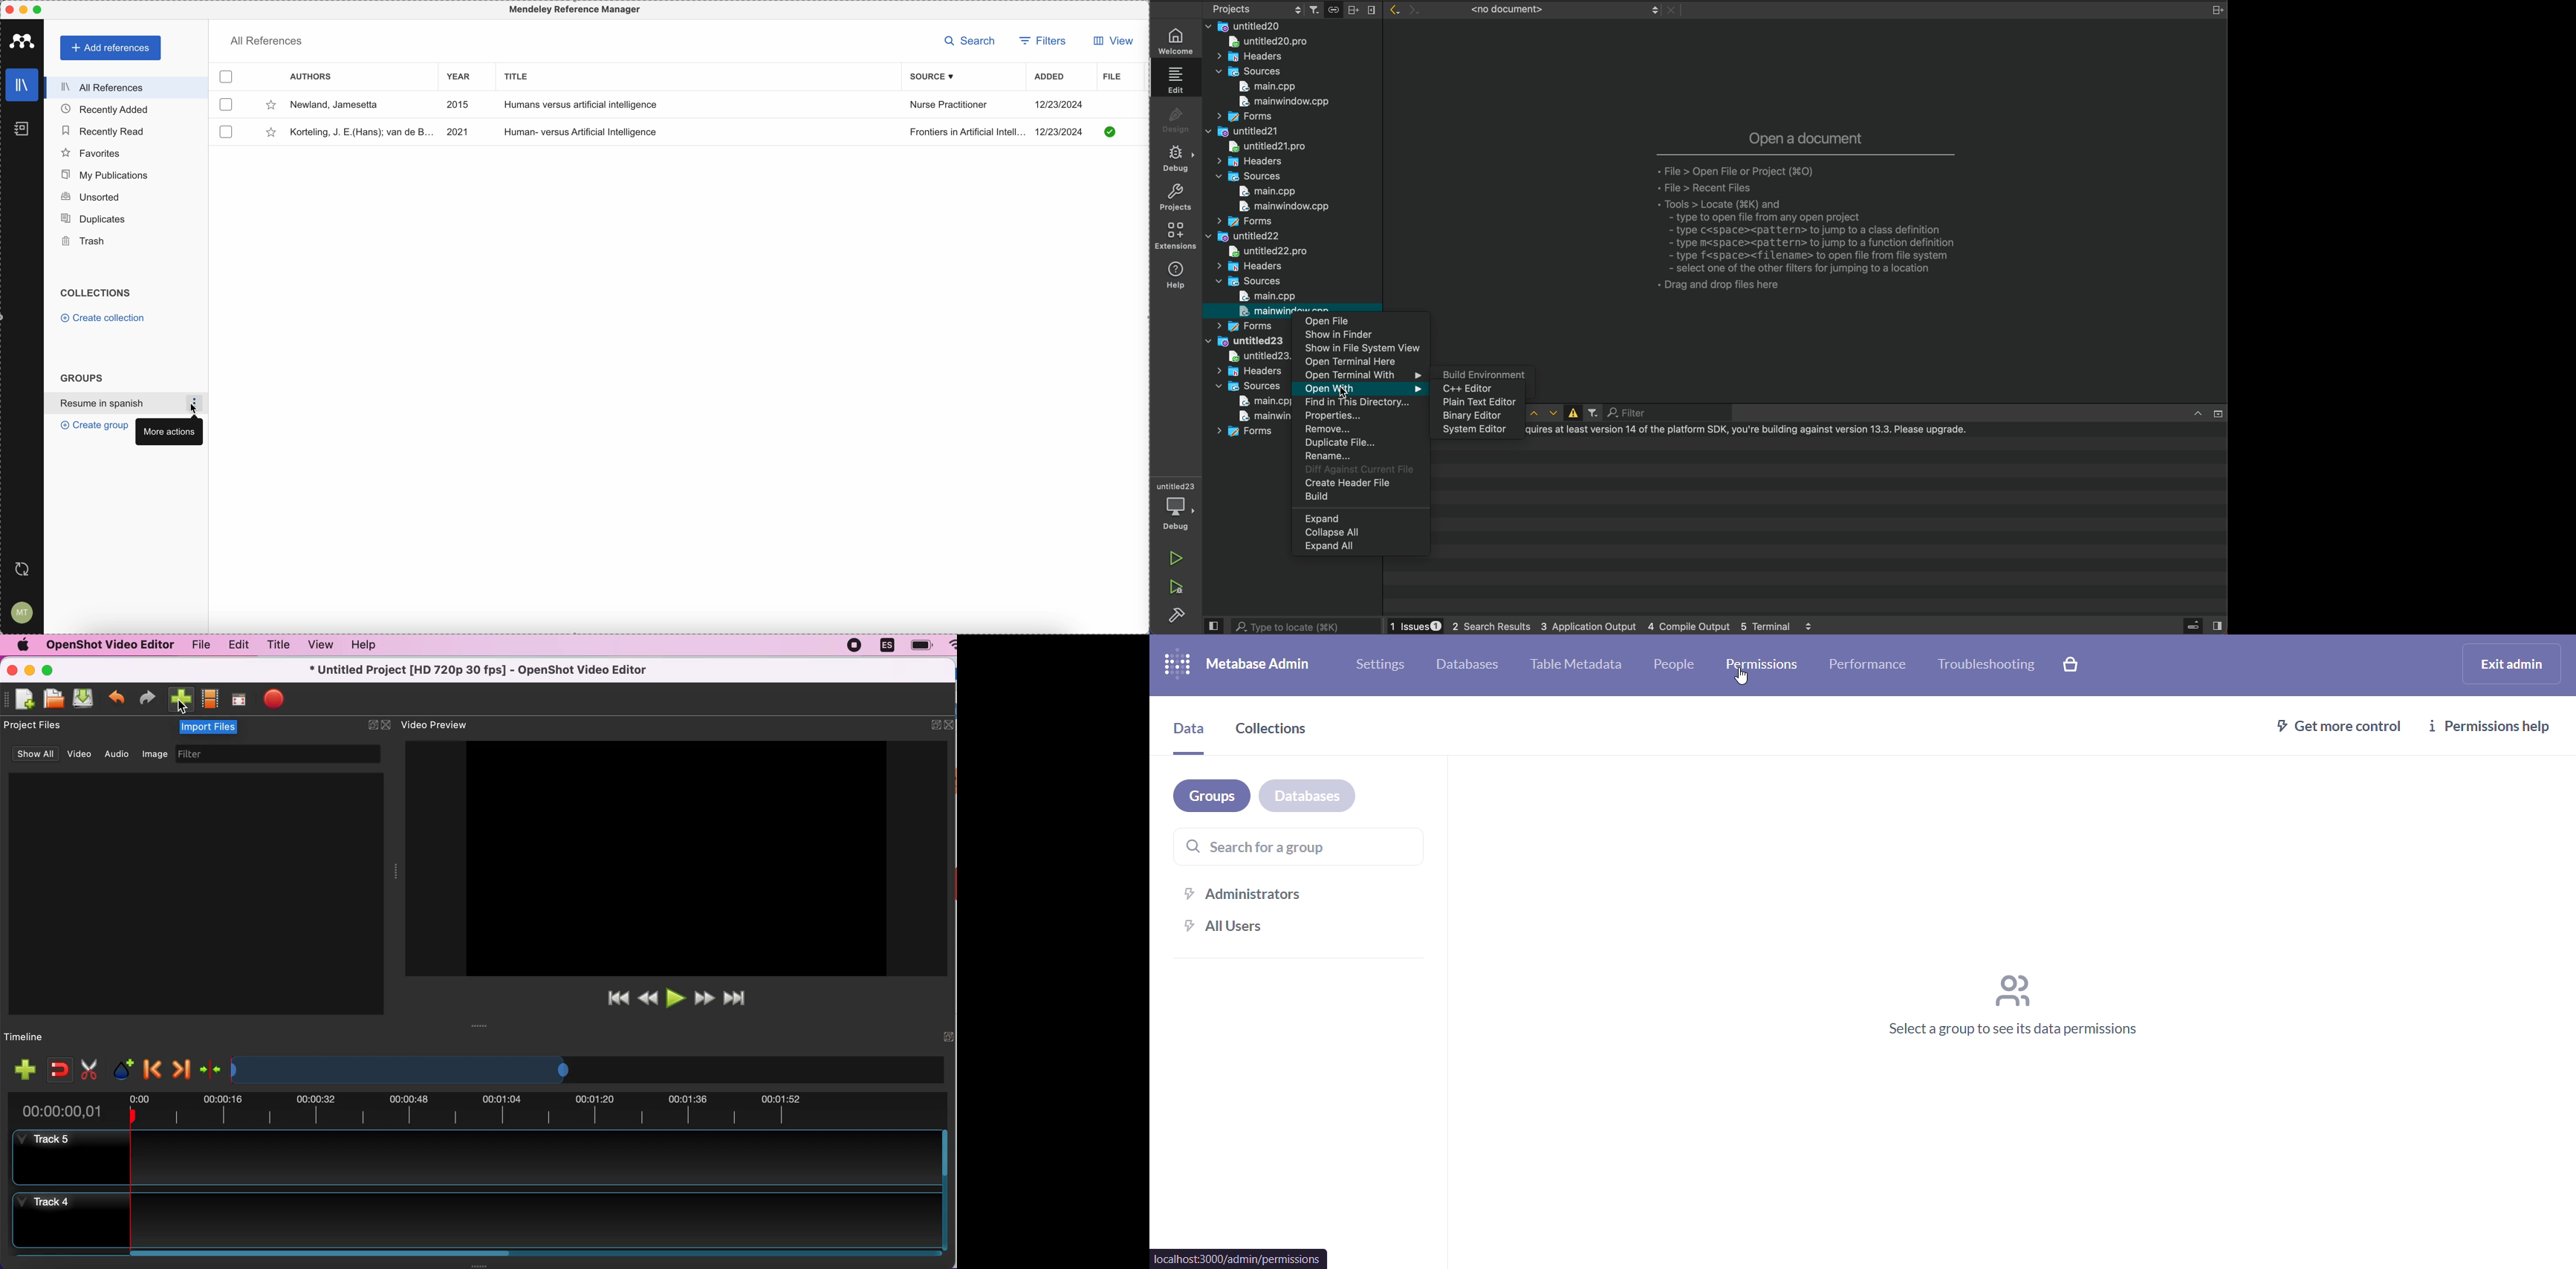 The height and width of the screenshot is (1288, 2576). Describe the element at coordinates (1045, 40) in the screenshot. I see `filters` at that location.